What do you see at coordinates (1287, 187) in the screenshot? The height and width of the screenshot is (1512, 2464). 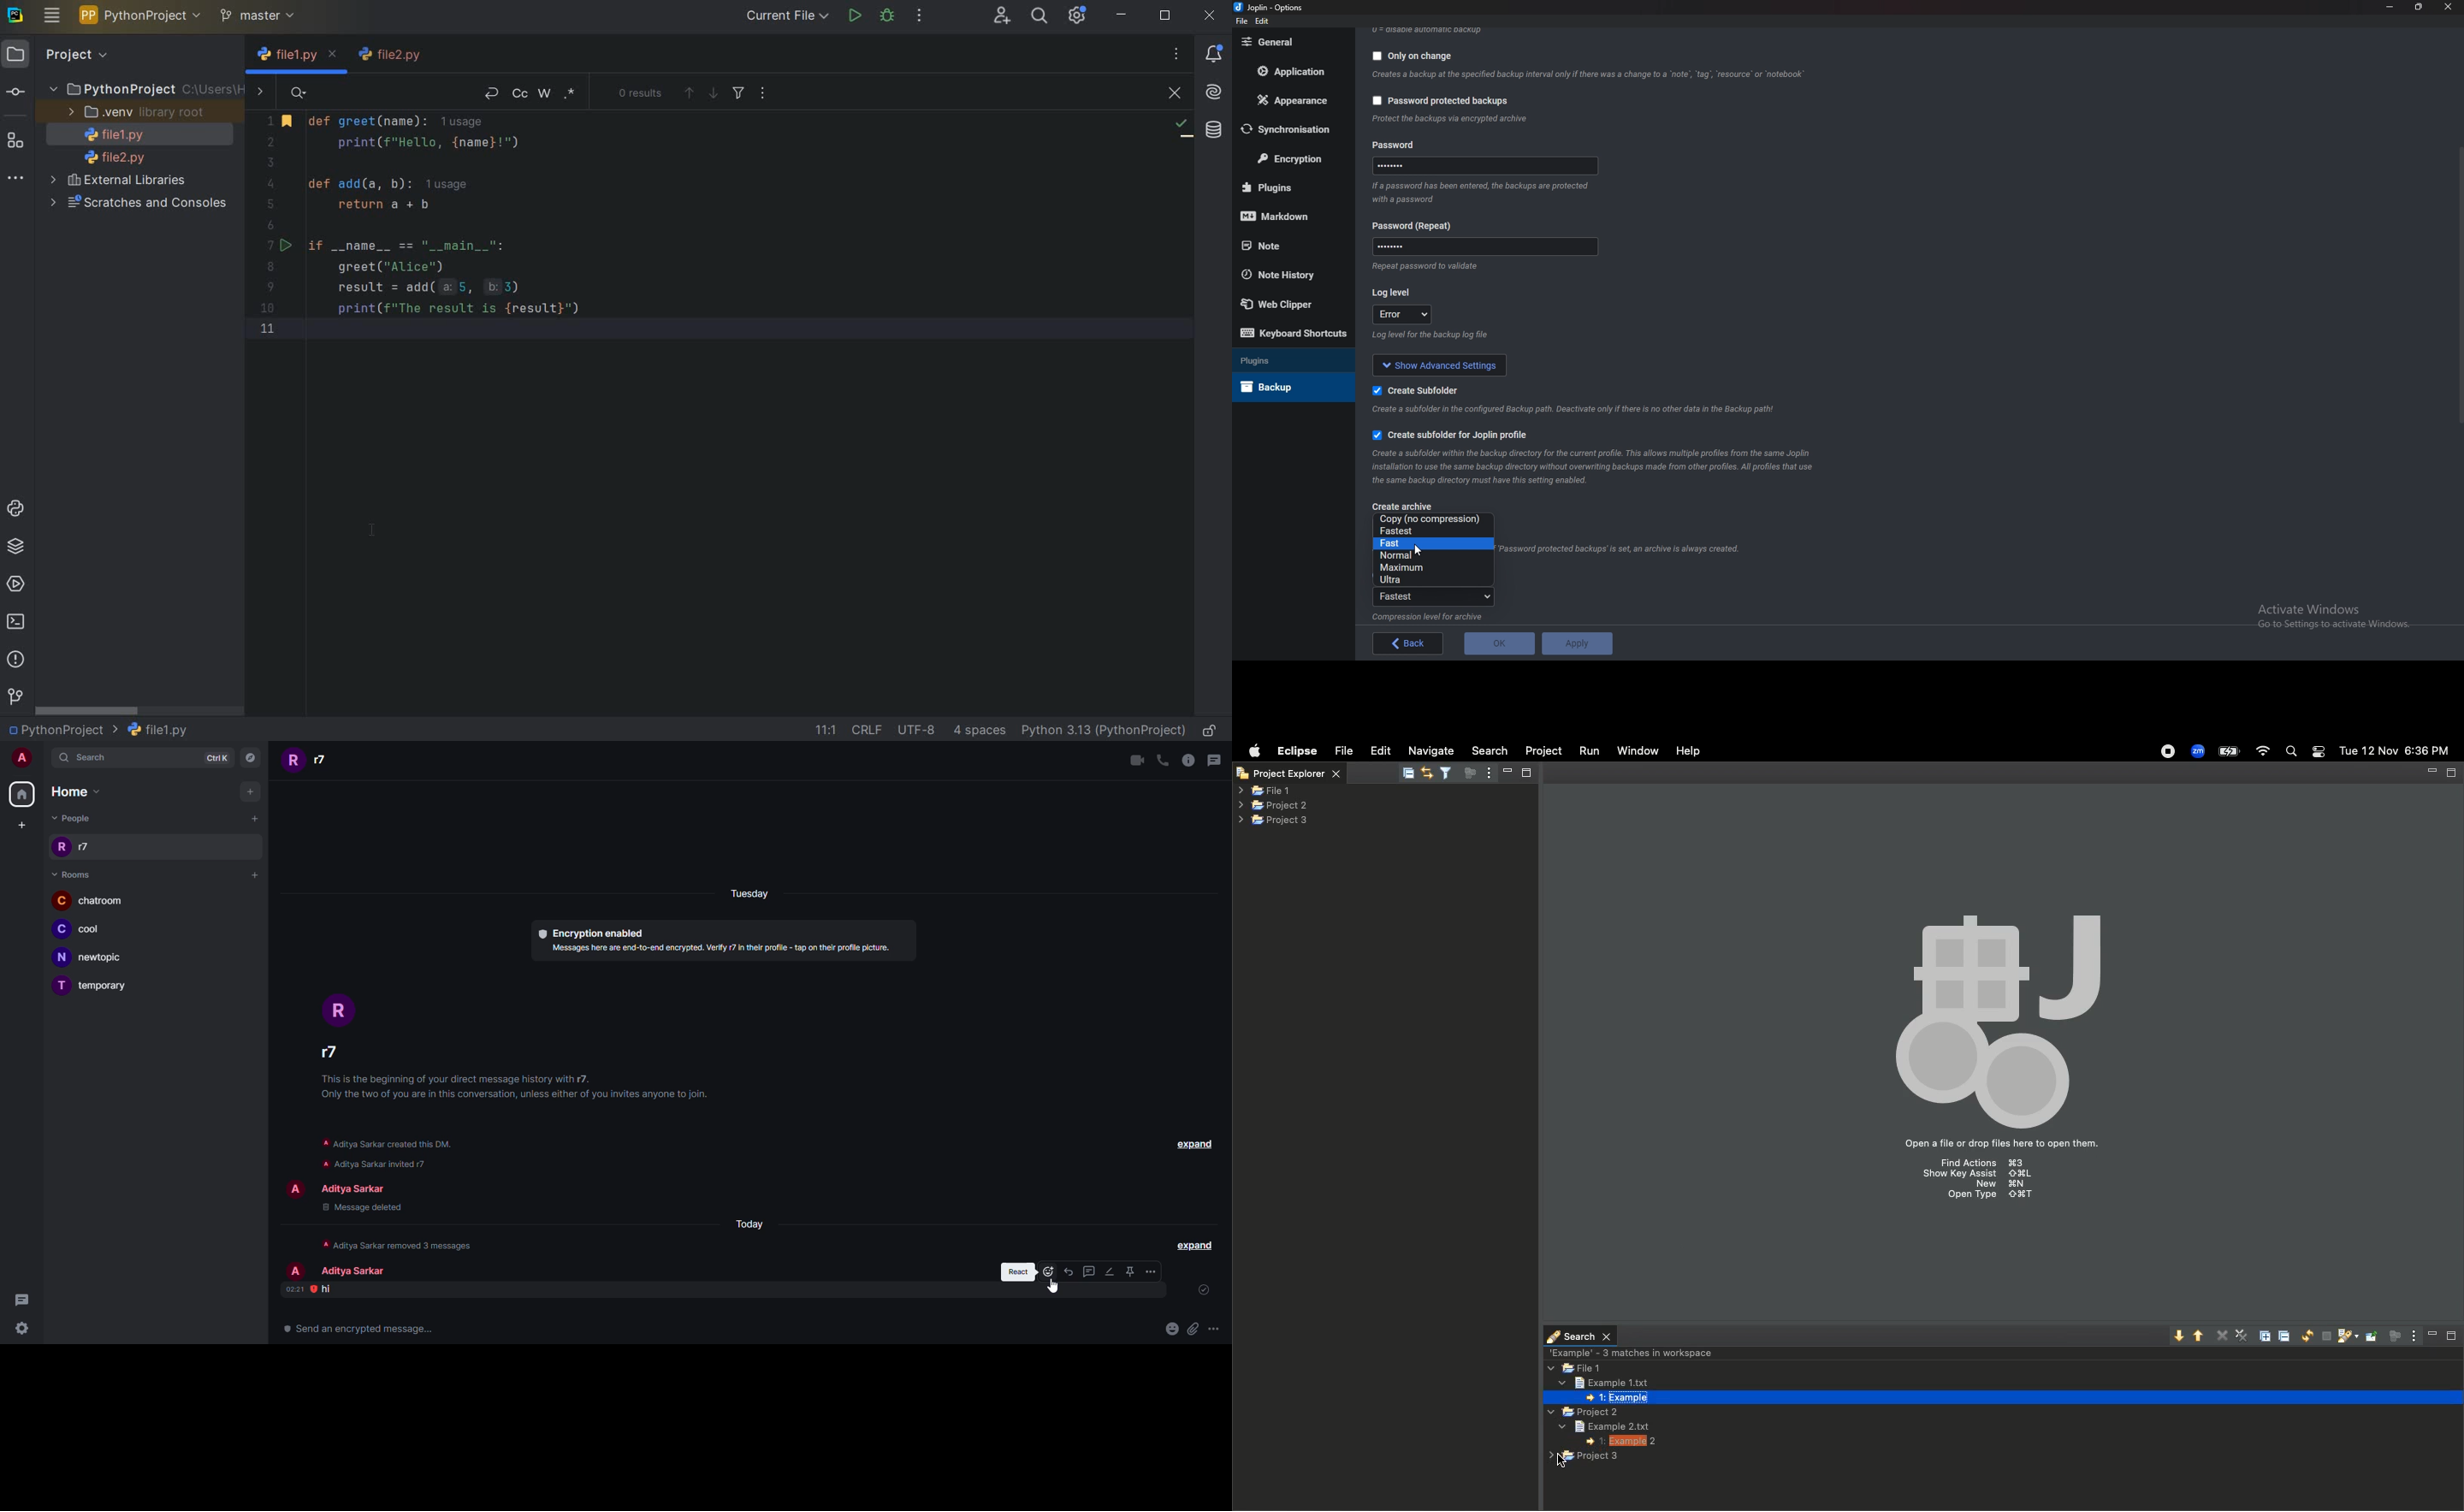 I see `Plugins` at bounding box center [1287, 187].